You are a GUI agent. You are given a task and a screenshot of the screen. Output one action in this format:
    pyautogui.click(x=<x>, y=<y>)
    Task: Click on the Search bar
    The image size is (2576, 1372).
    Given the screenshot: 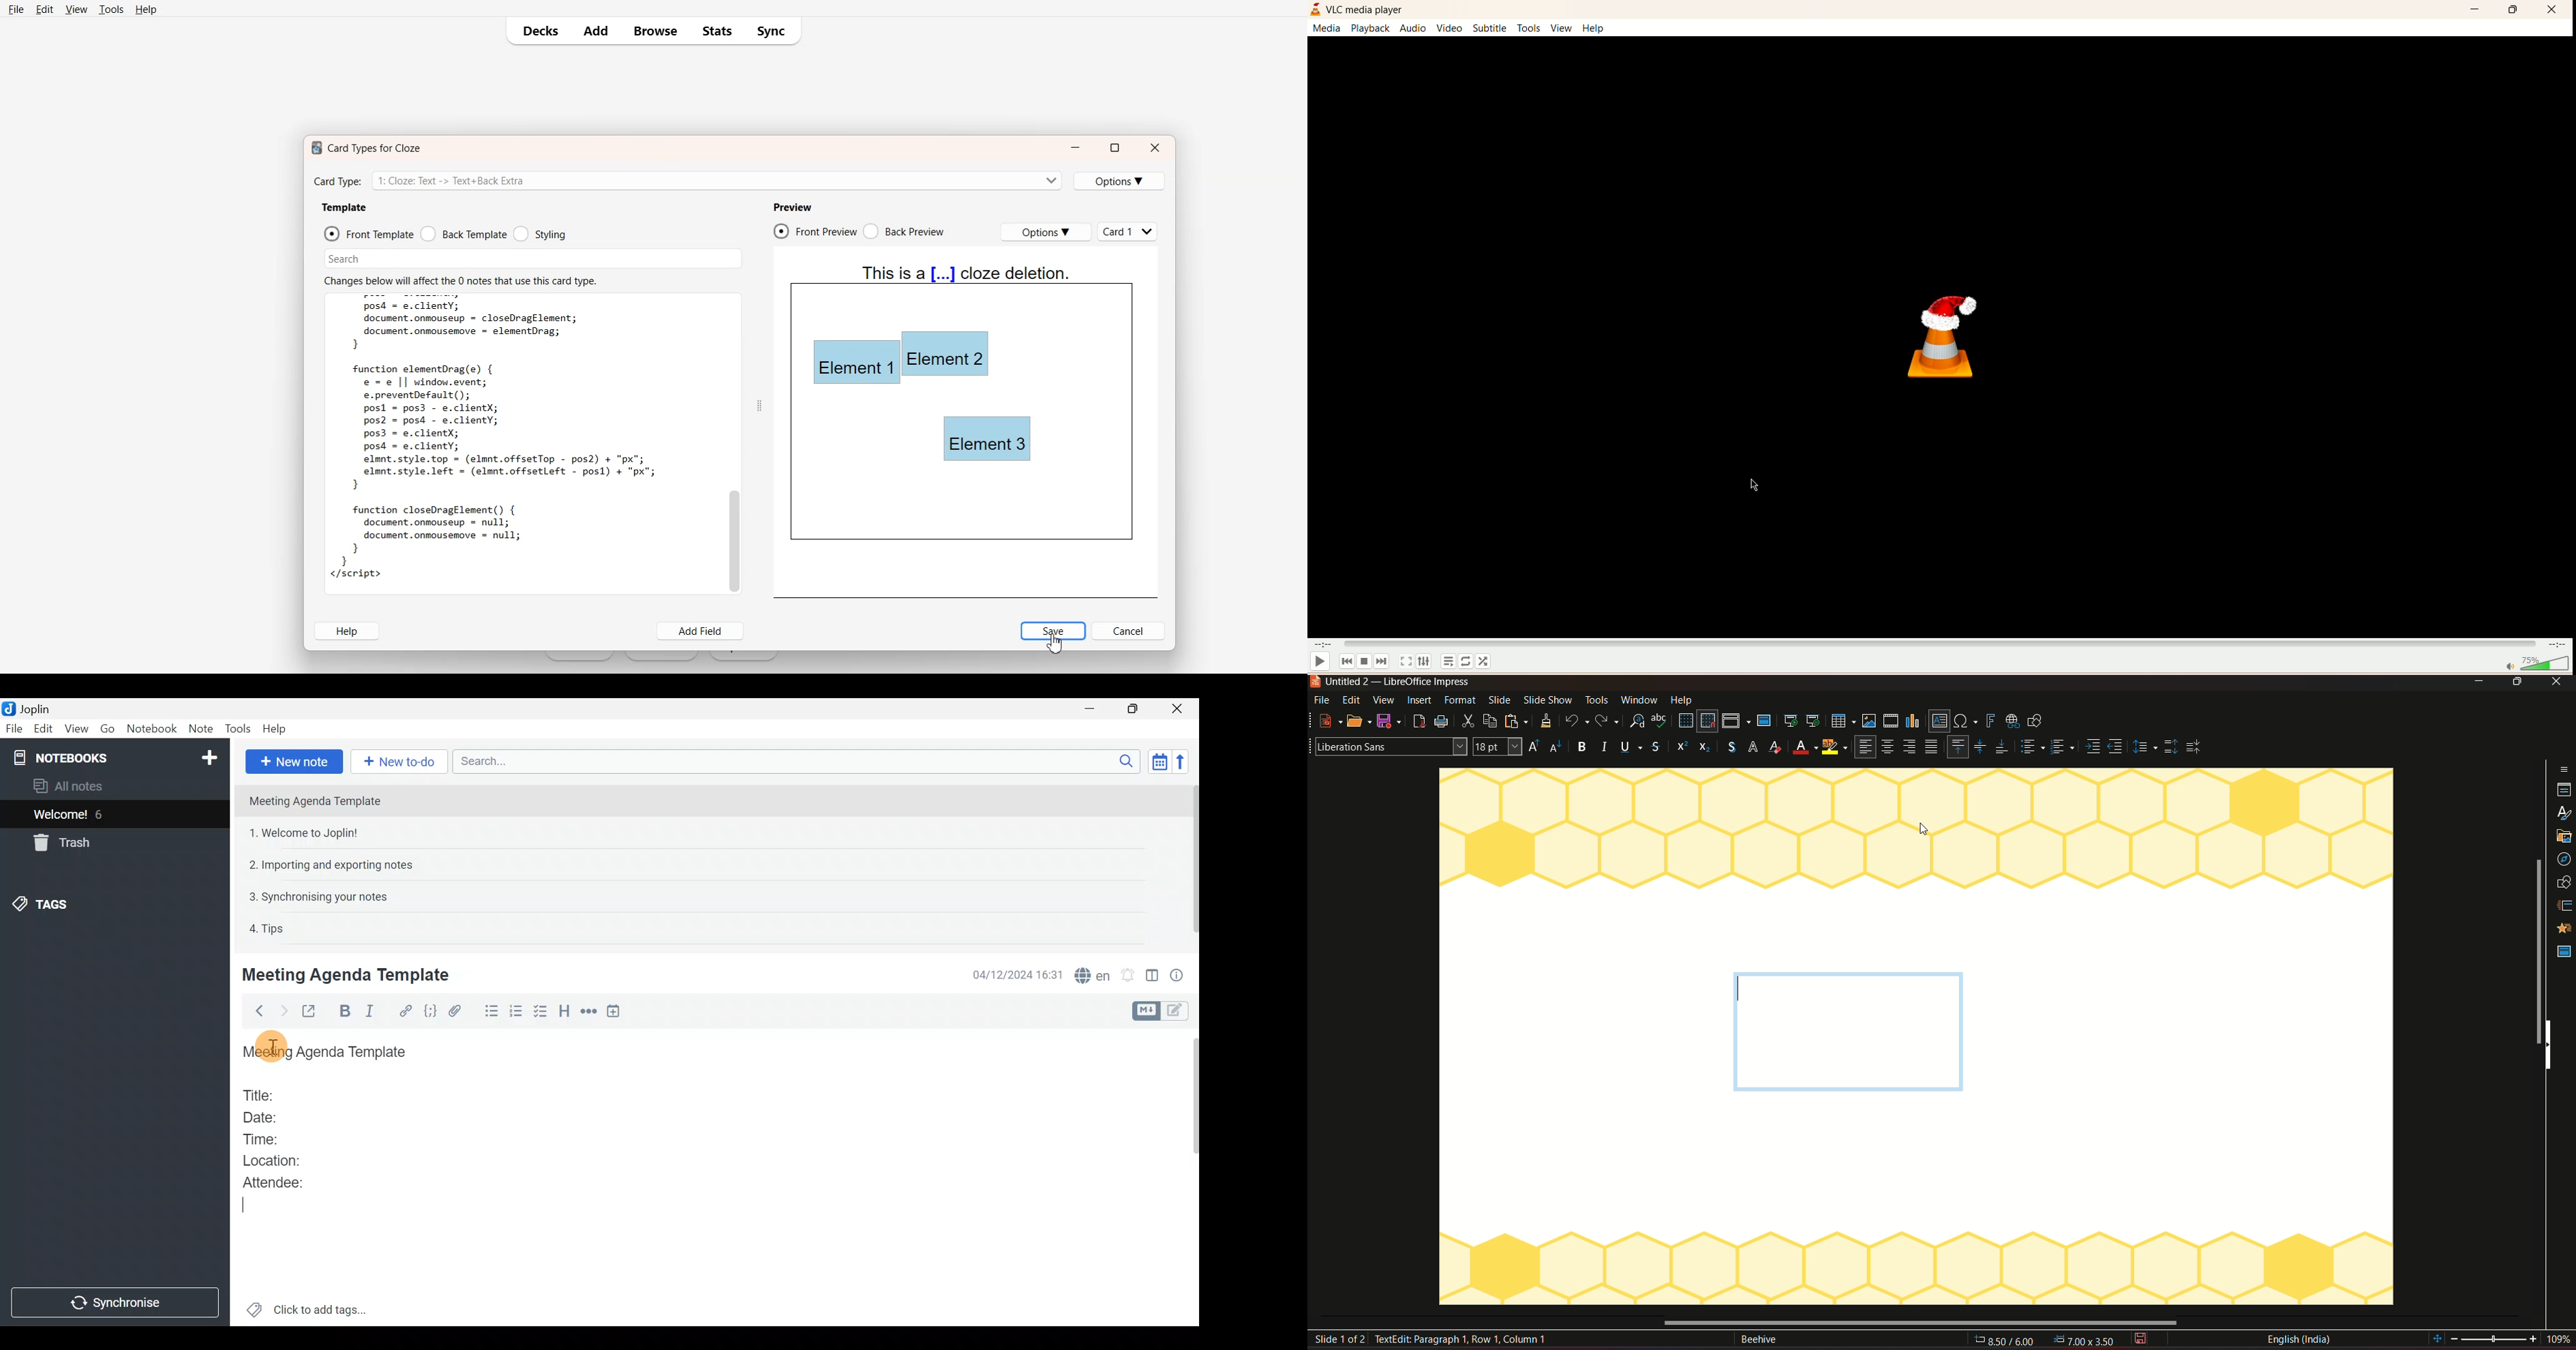 What is the action you would take?
    pyautogui.click(x=793, y=761)
    